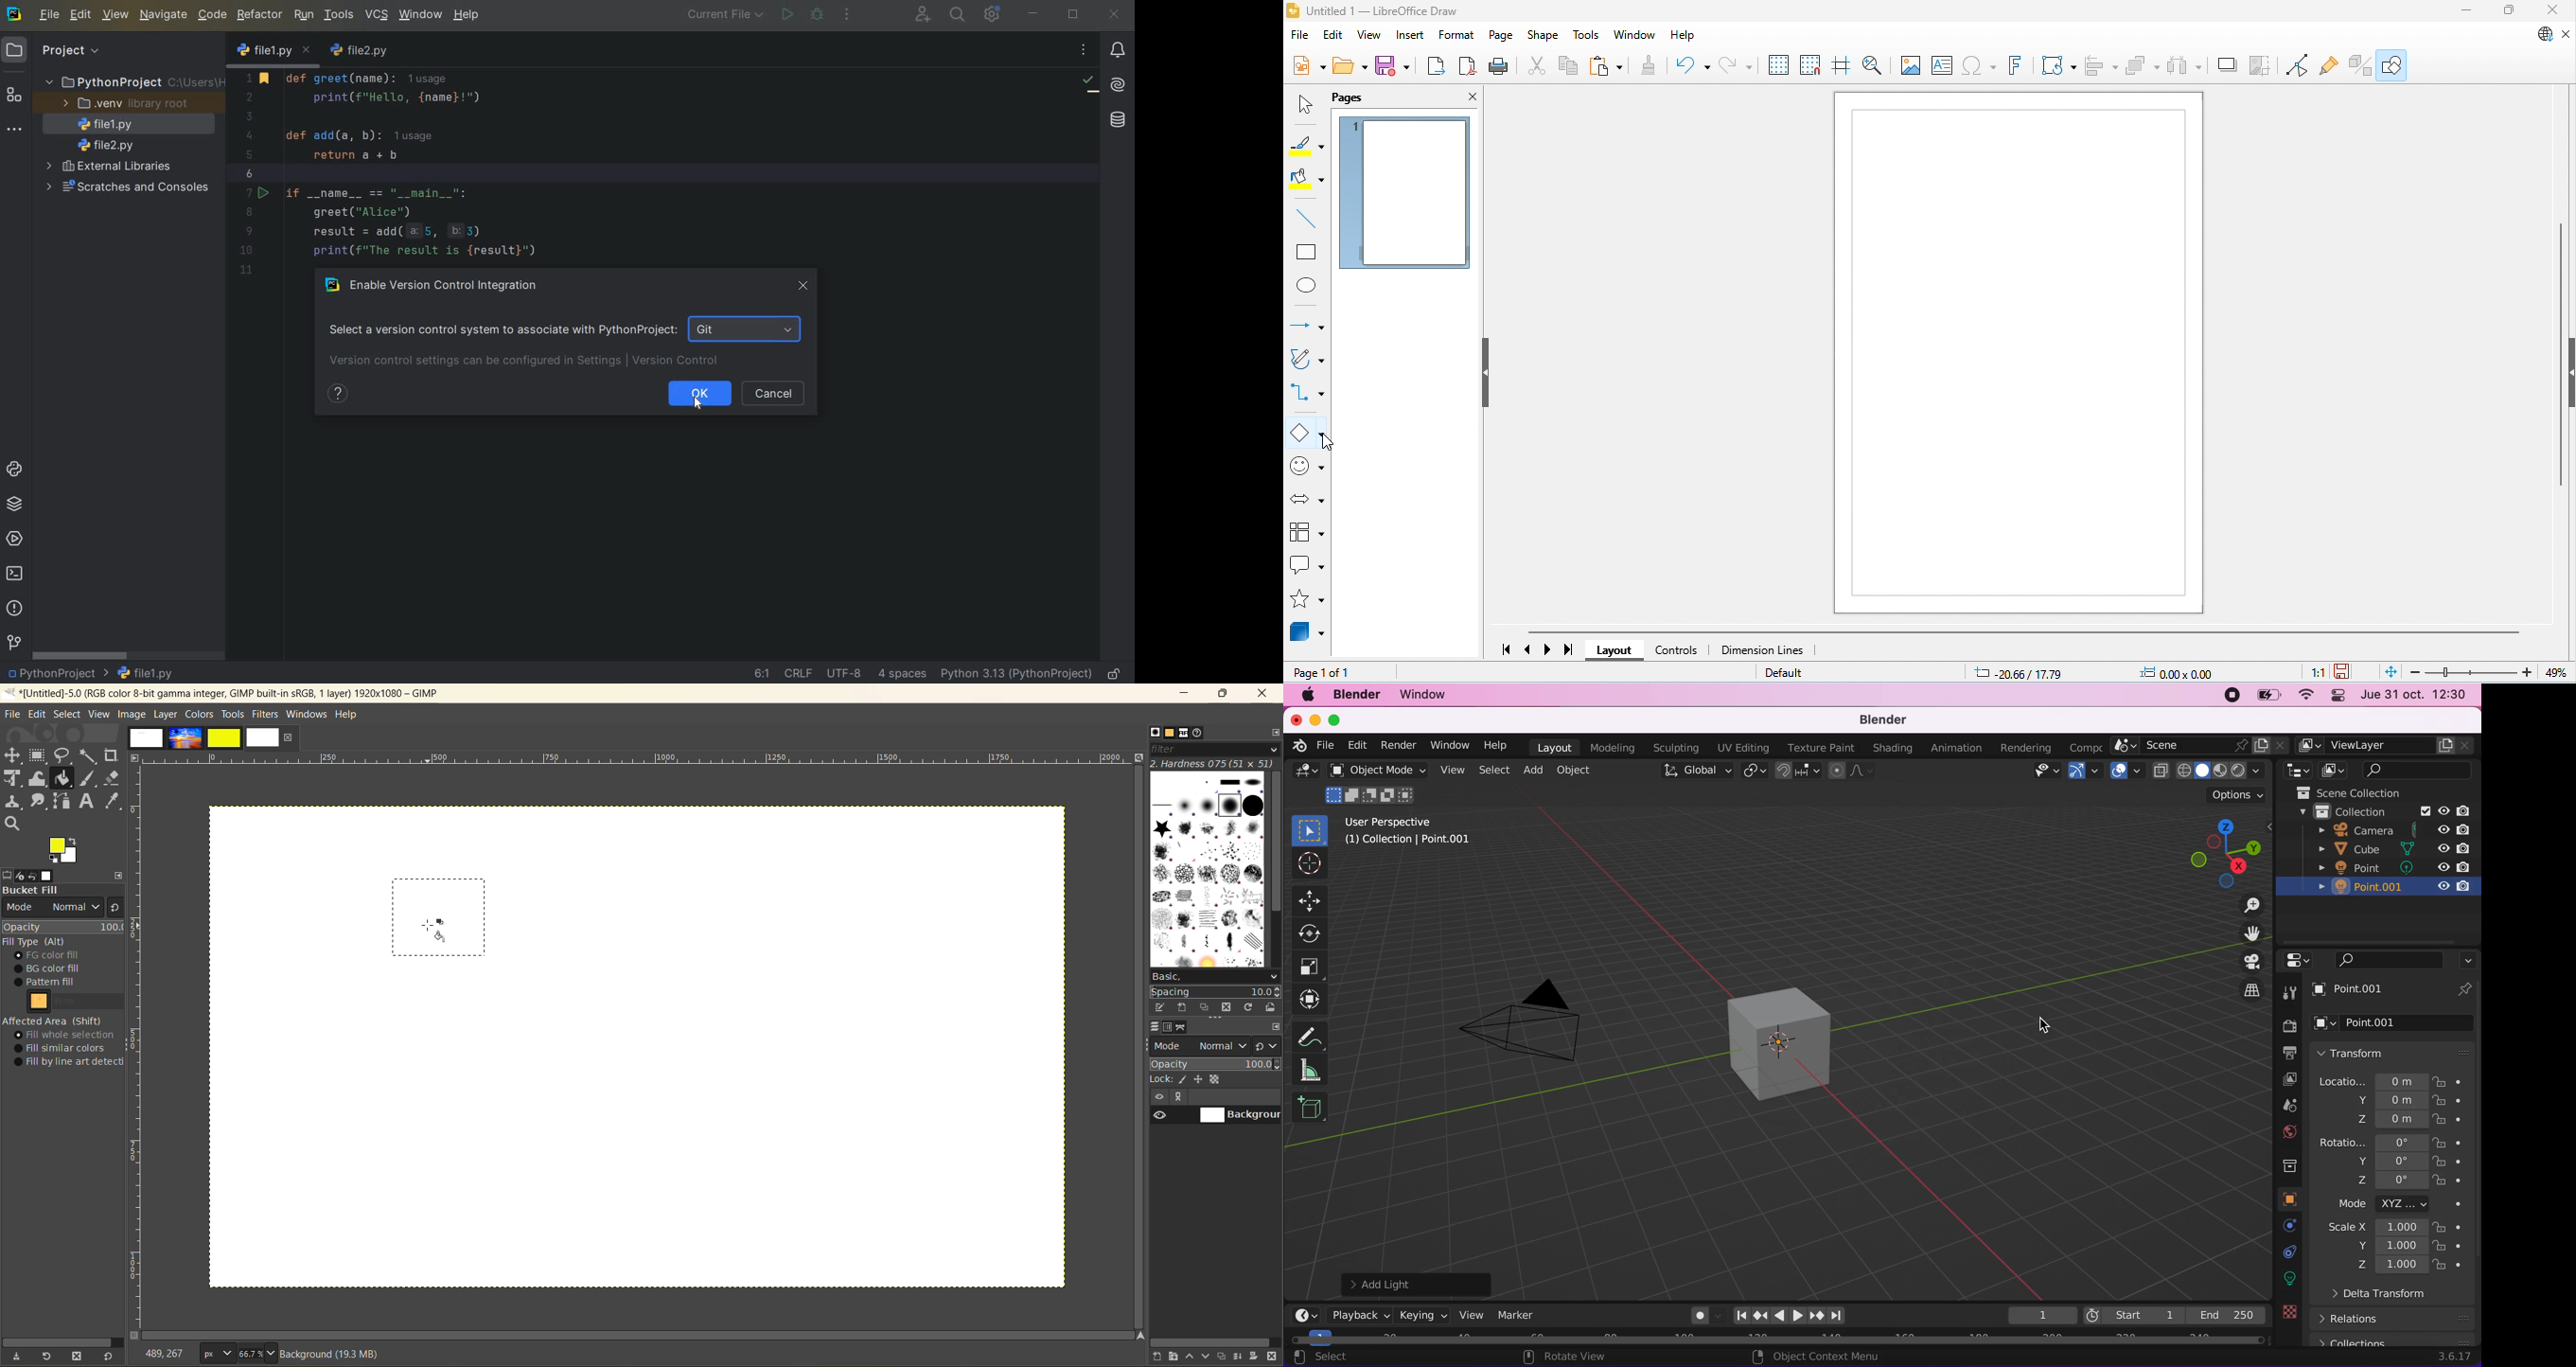 The image size is (2576, 1372). I want to click on insert line, so click(1306, 221).